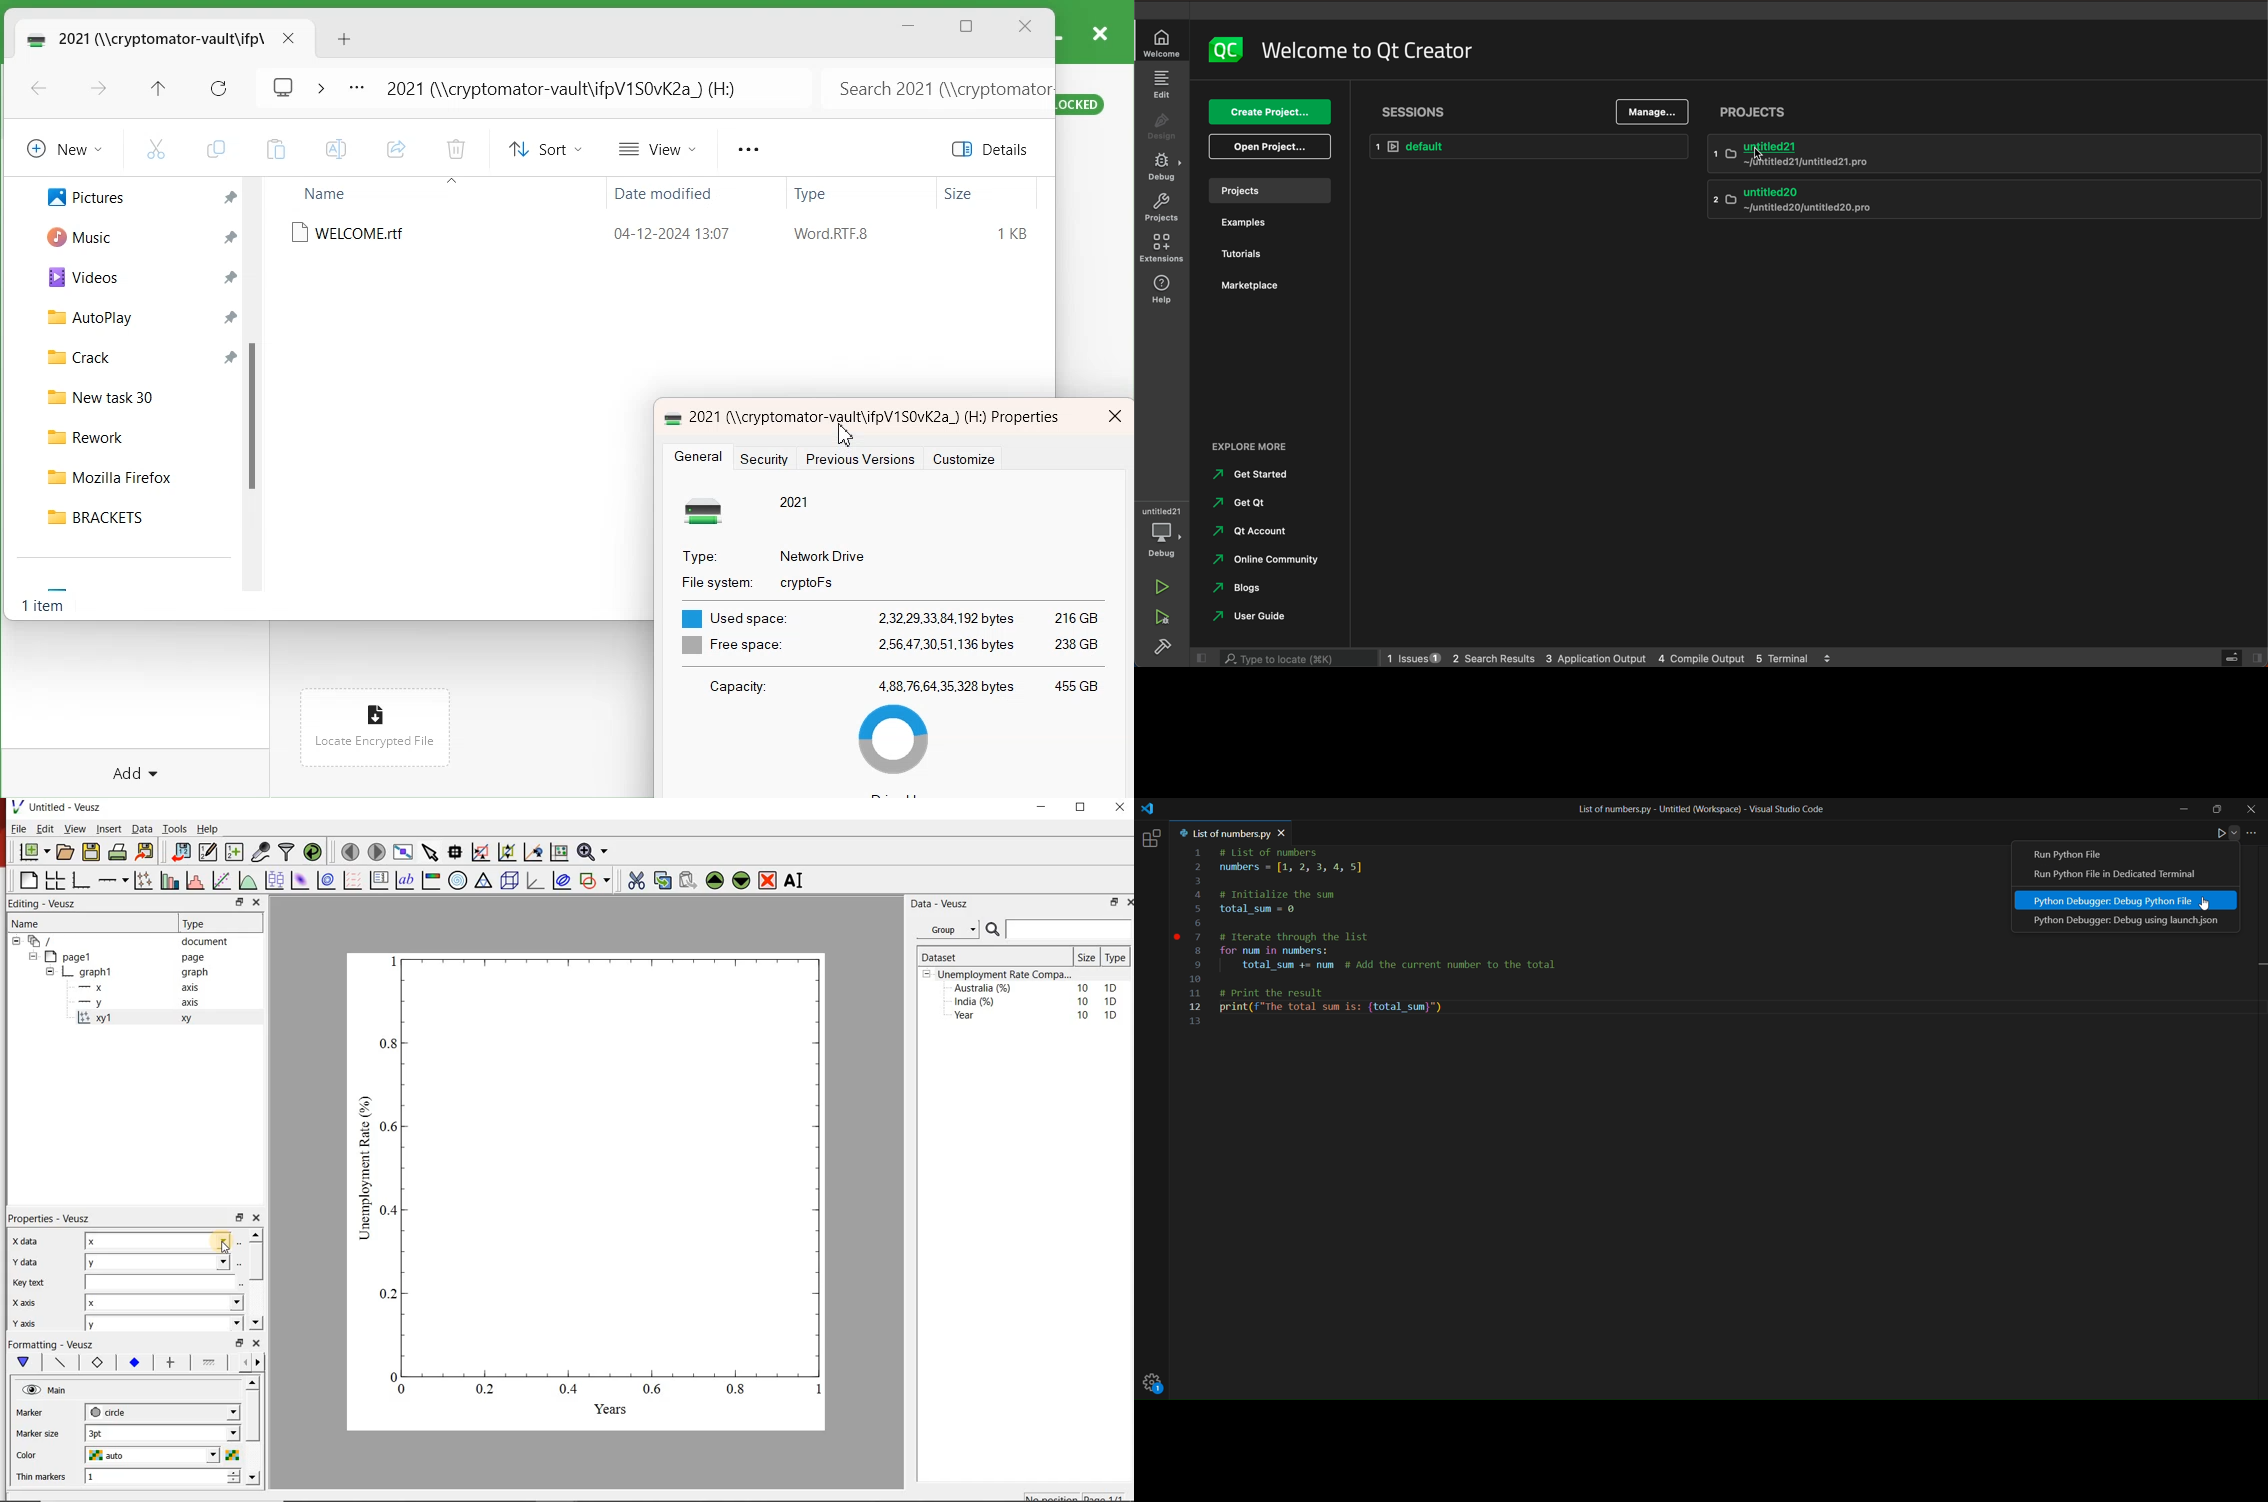 The height and width of the screenshot is (1512, 2268). What do you see at coordinates (1230, 51) in the screenshot?
I see `logo` at bounding box center [1230, 51].